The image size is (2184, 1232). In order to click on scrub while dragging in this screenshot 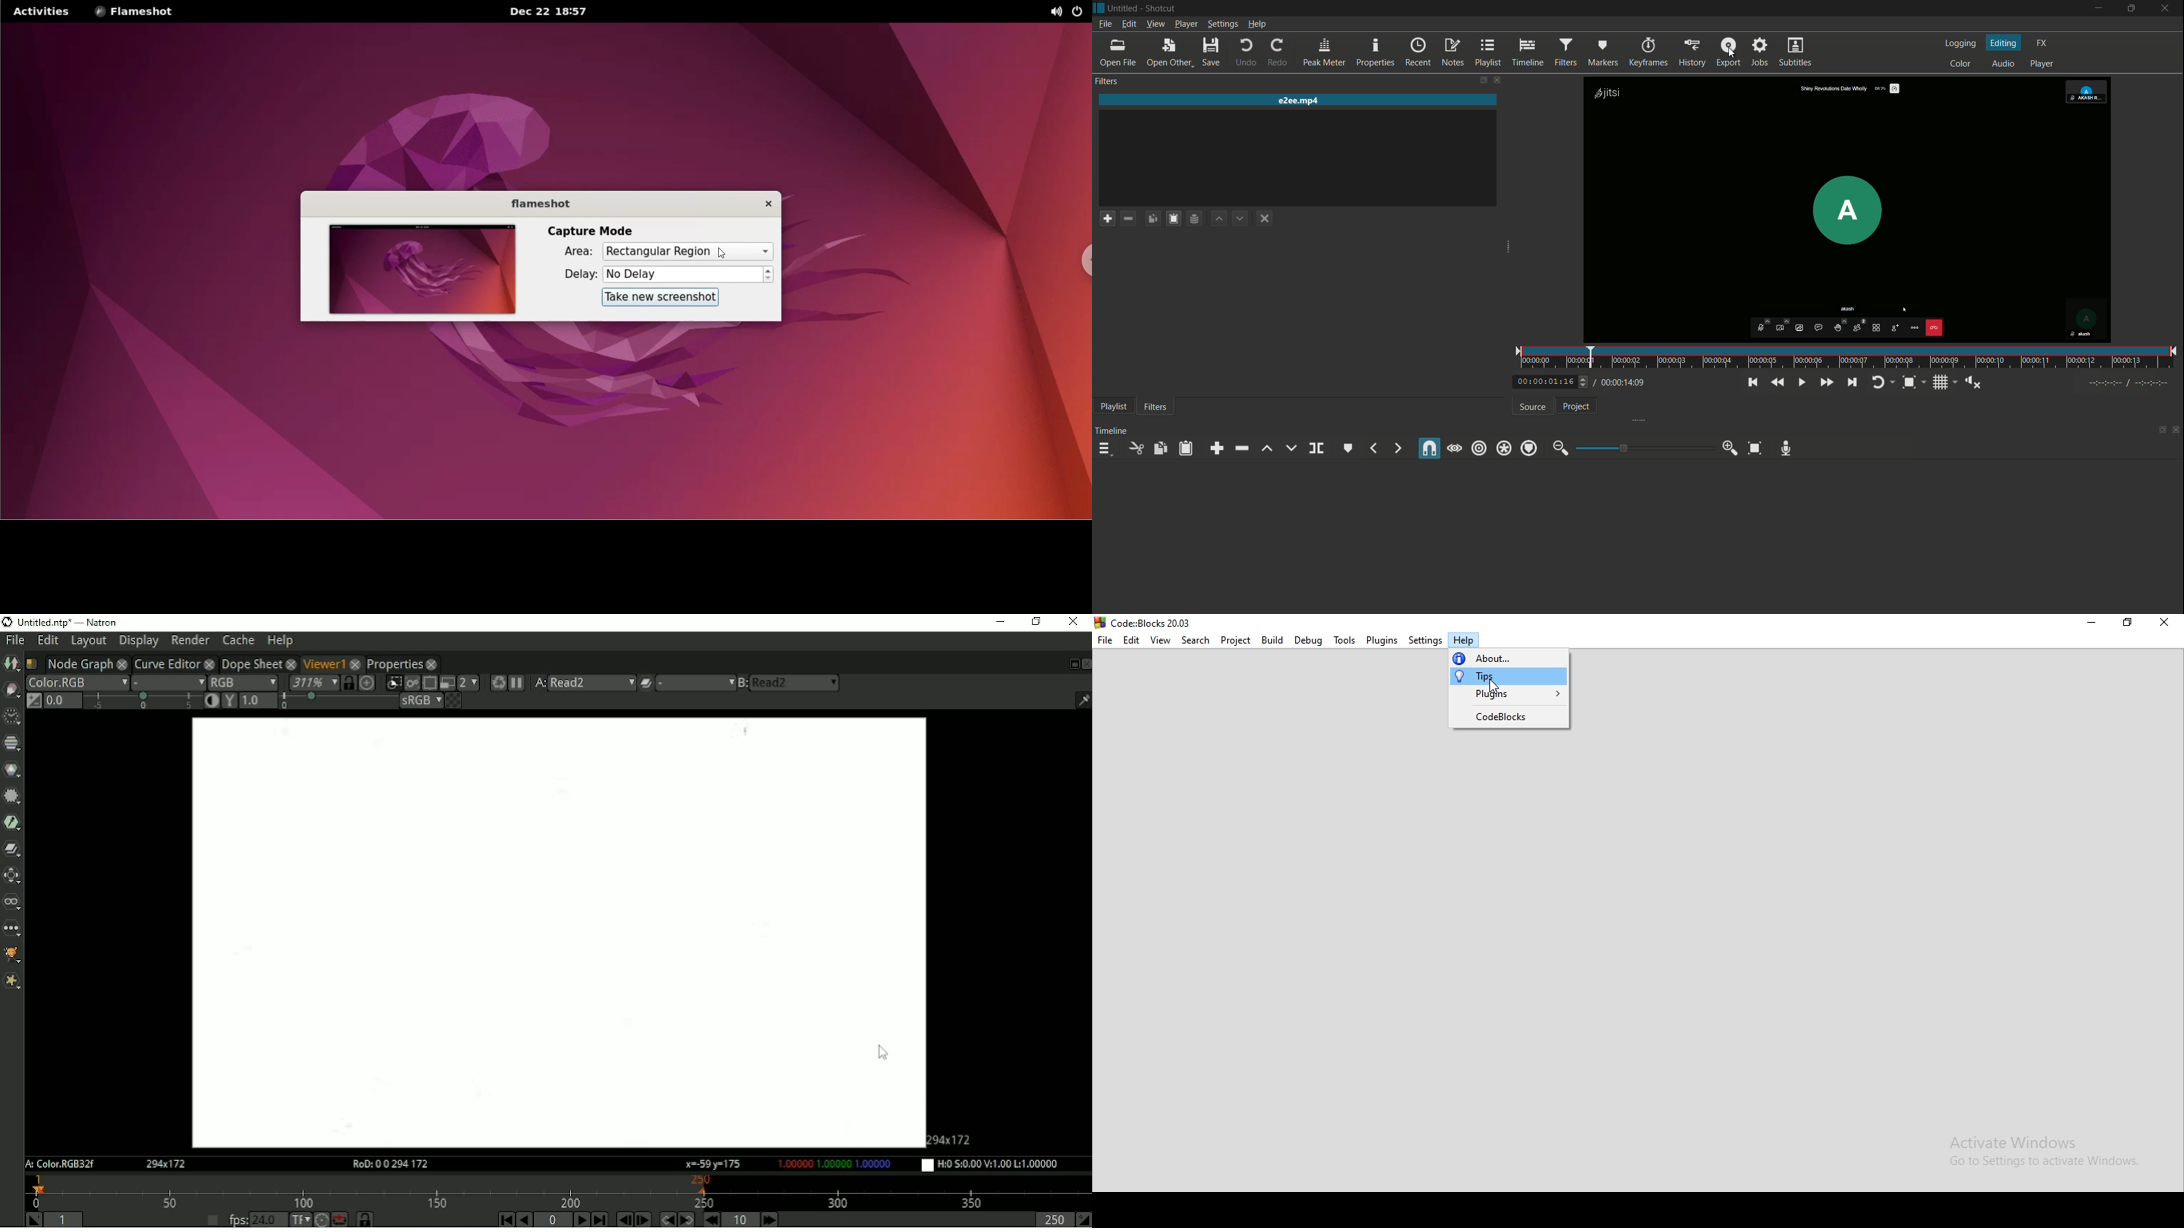, I will do `click(1454, 449)`.